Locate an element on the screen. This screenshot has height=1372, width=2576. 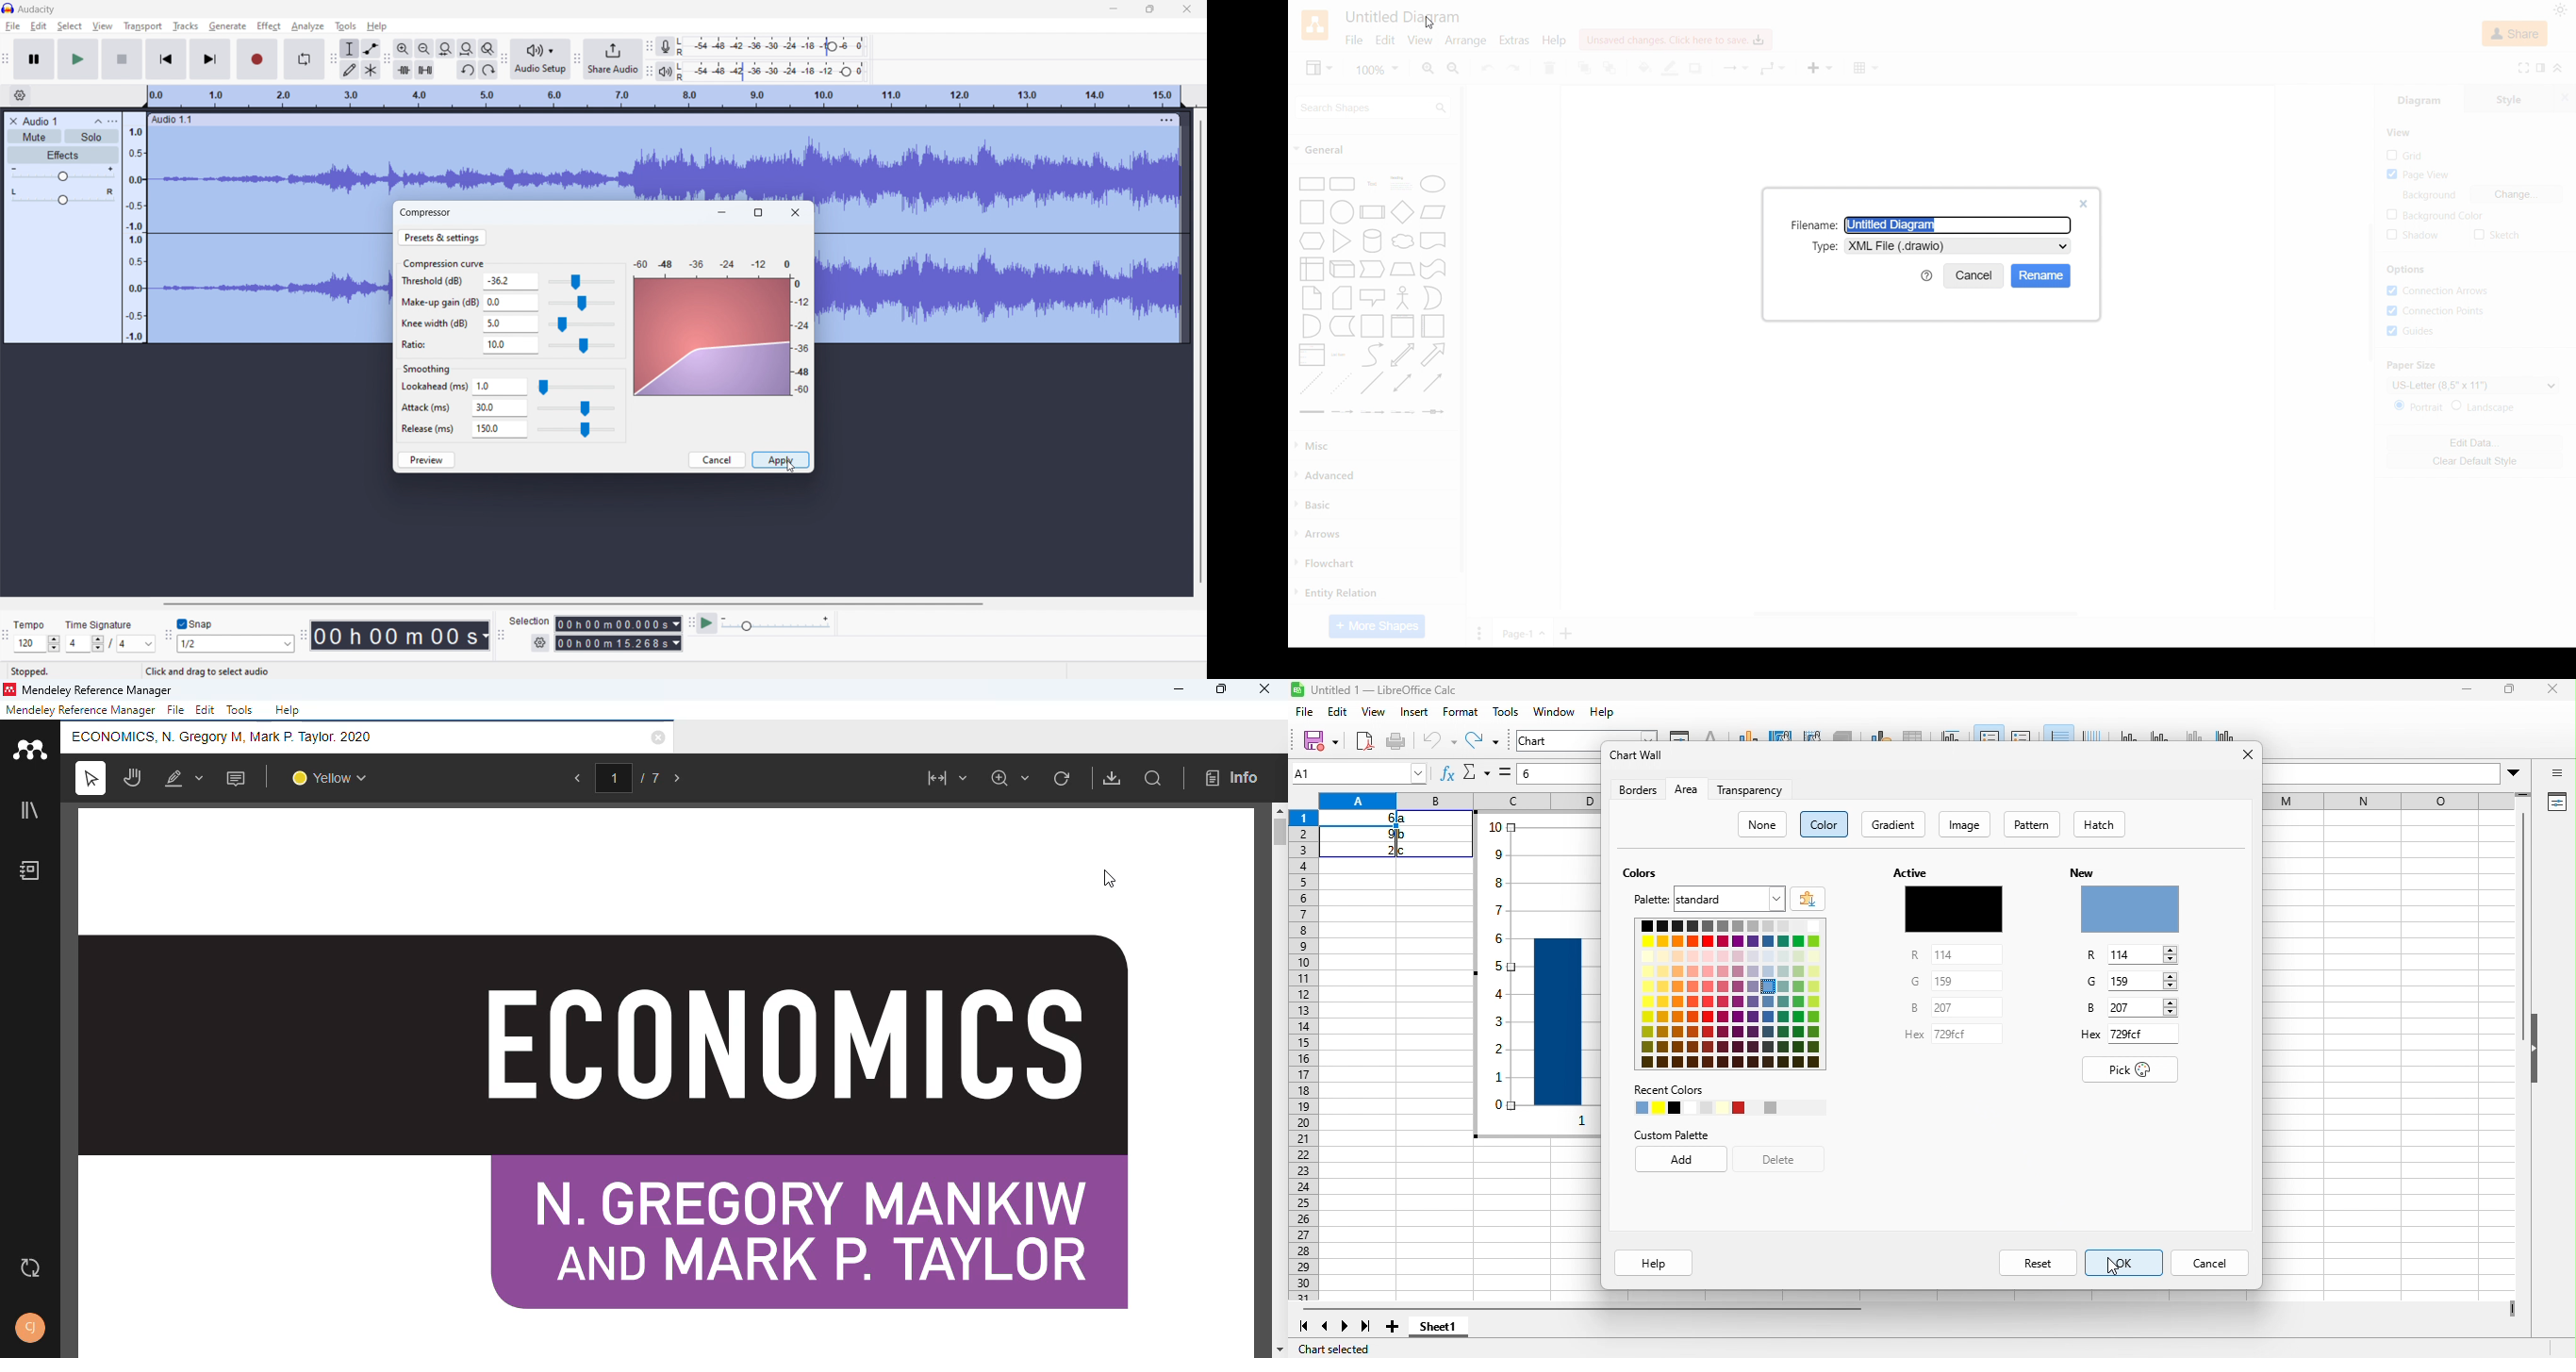
Line colour  is located at coordinates (1671, 69).